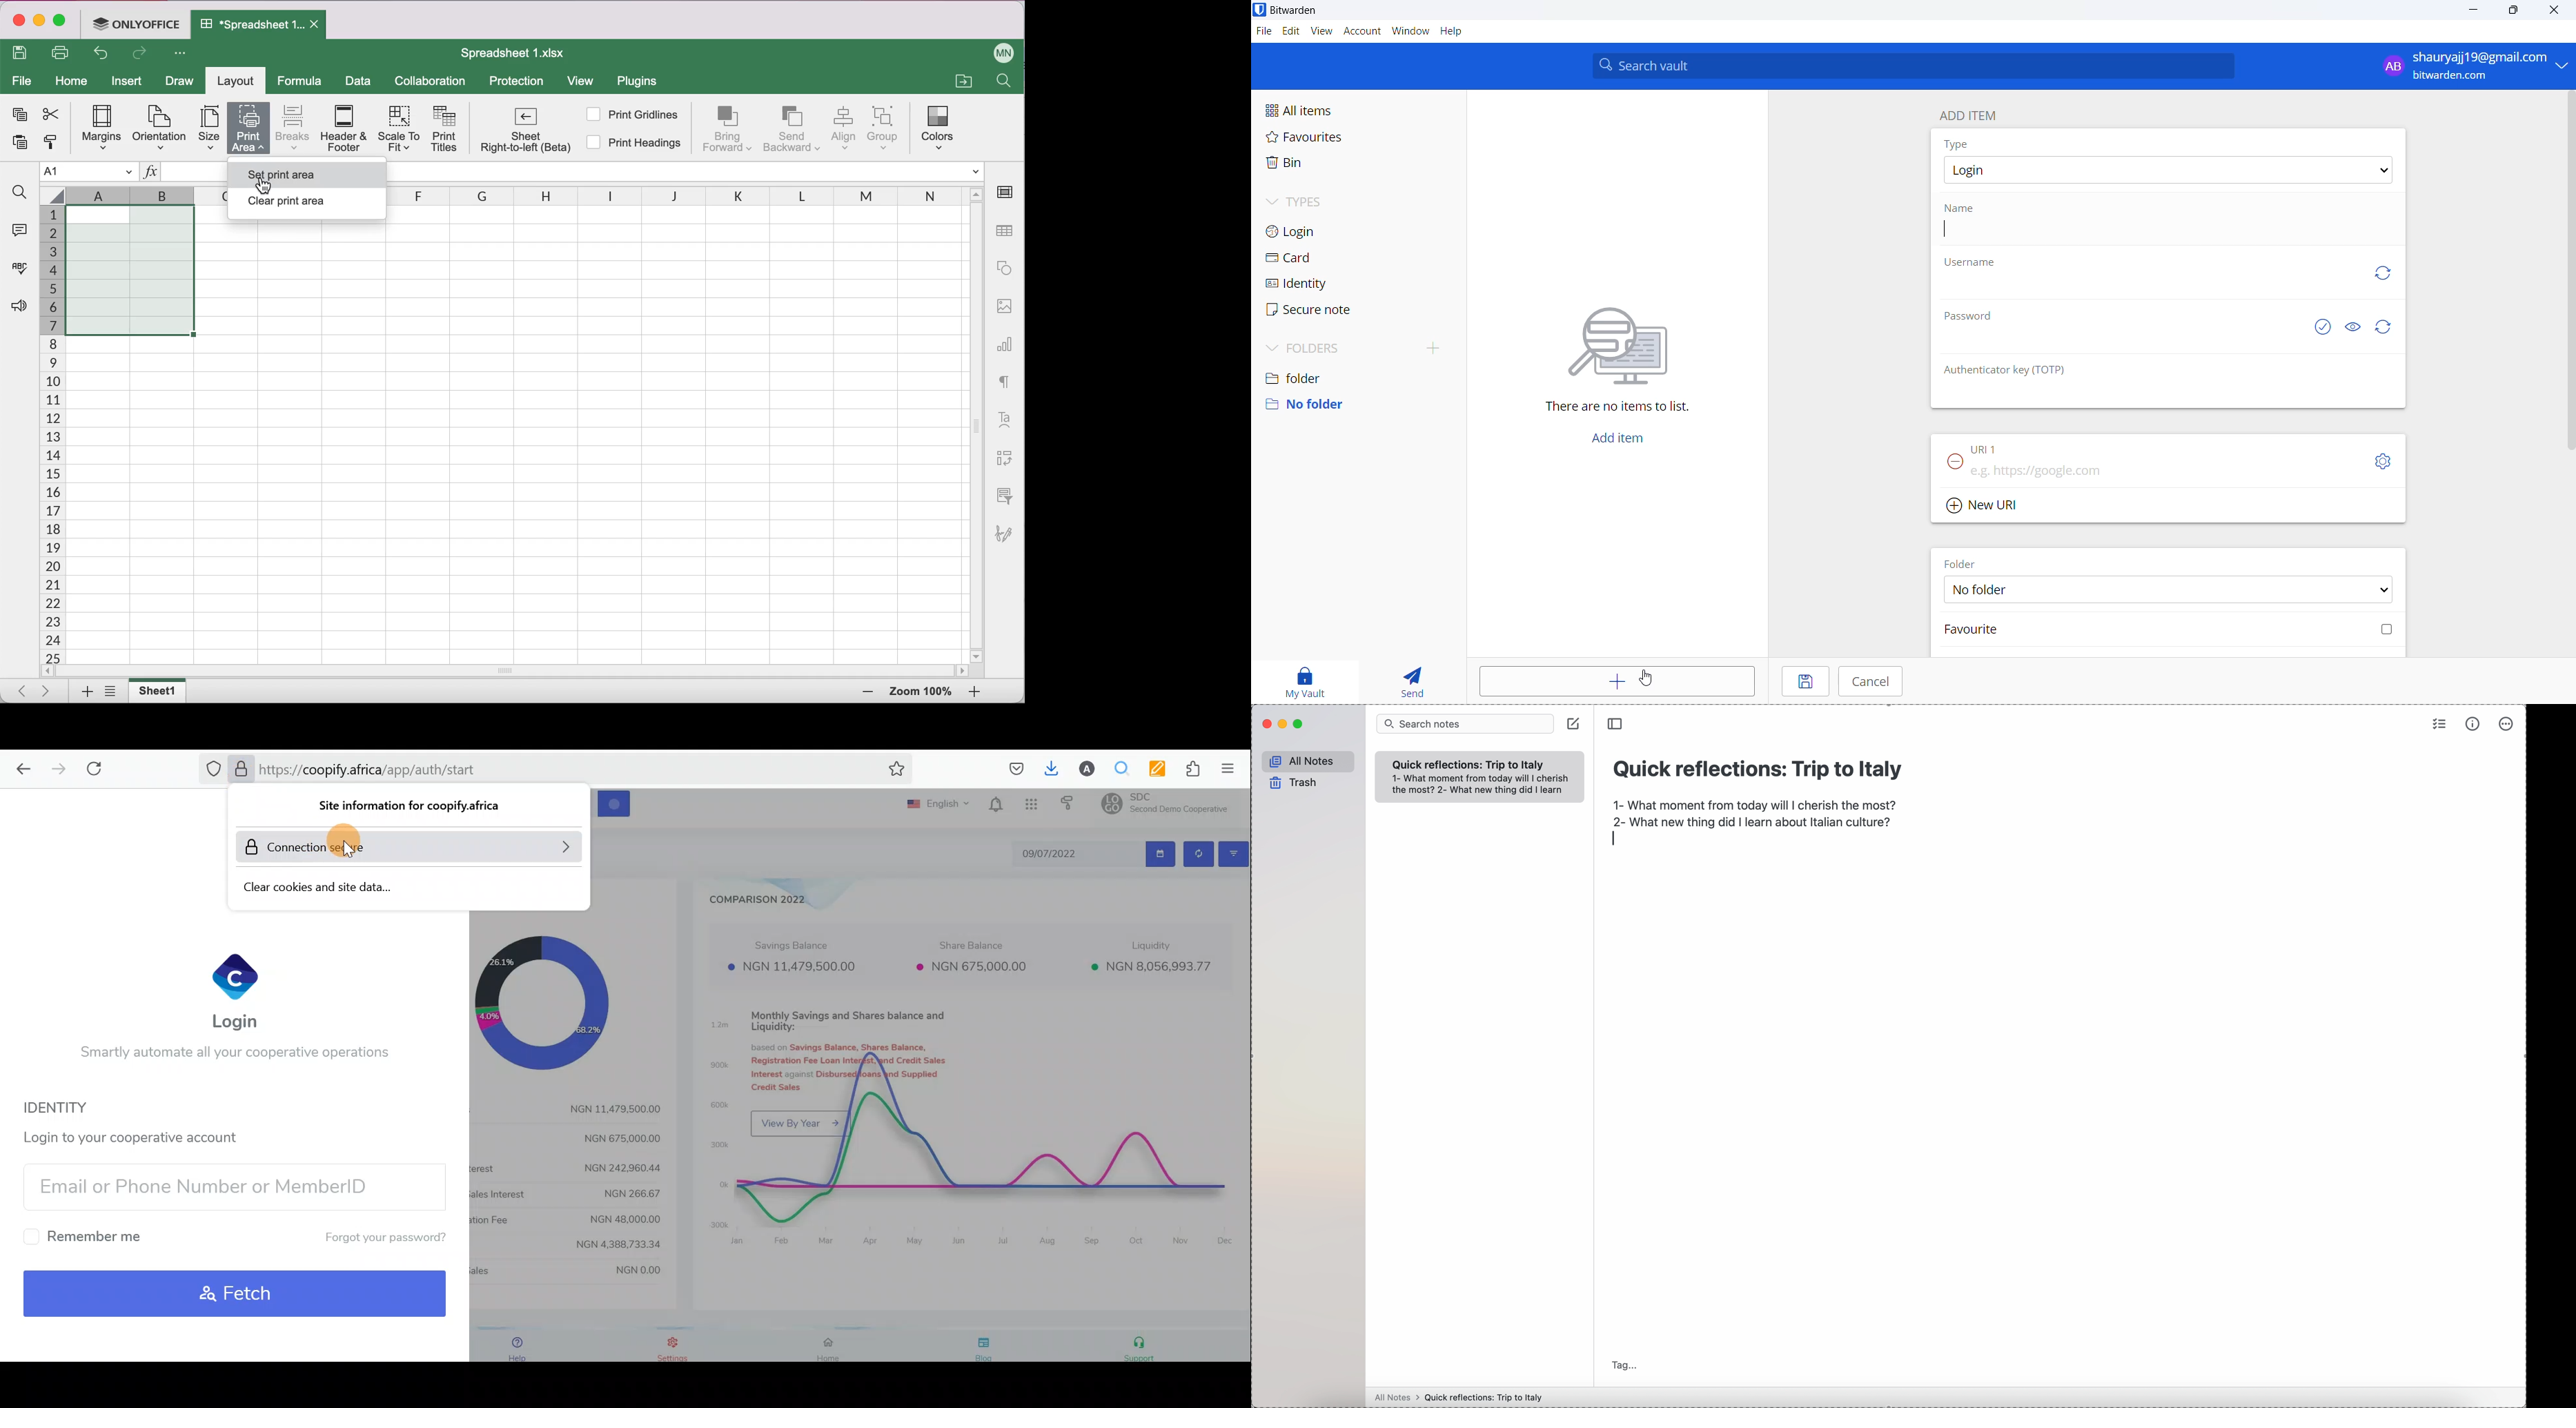 This screenshot has height=1428, width=2576. What do you see at coordinates (1323, 167) in the screenshot?
I see `bin` at bounding box center [1323, 167].